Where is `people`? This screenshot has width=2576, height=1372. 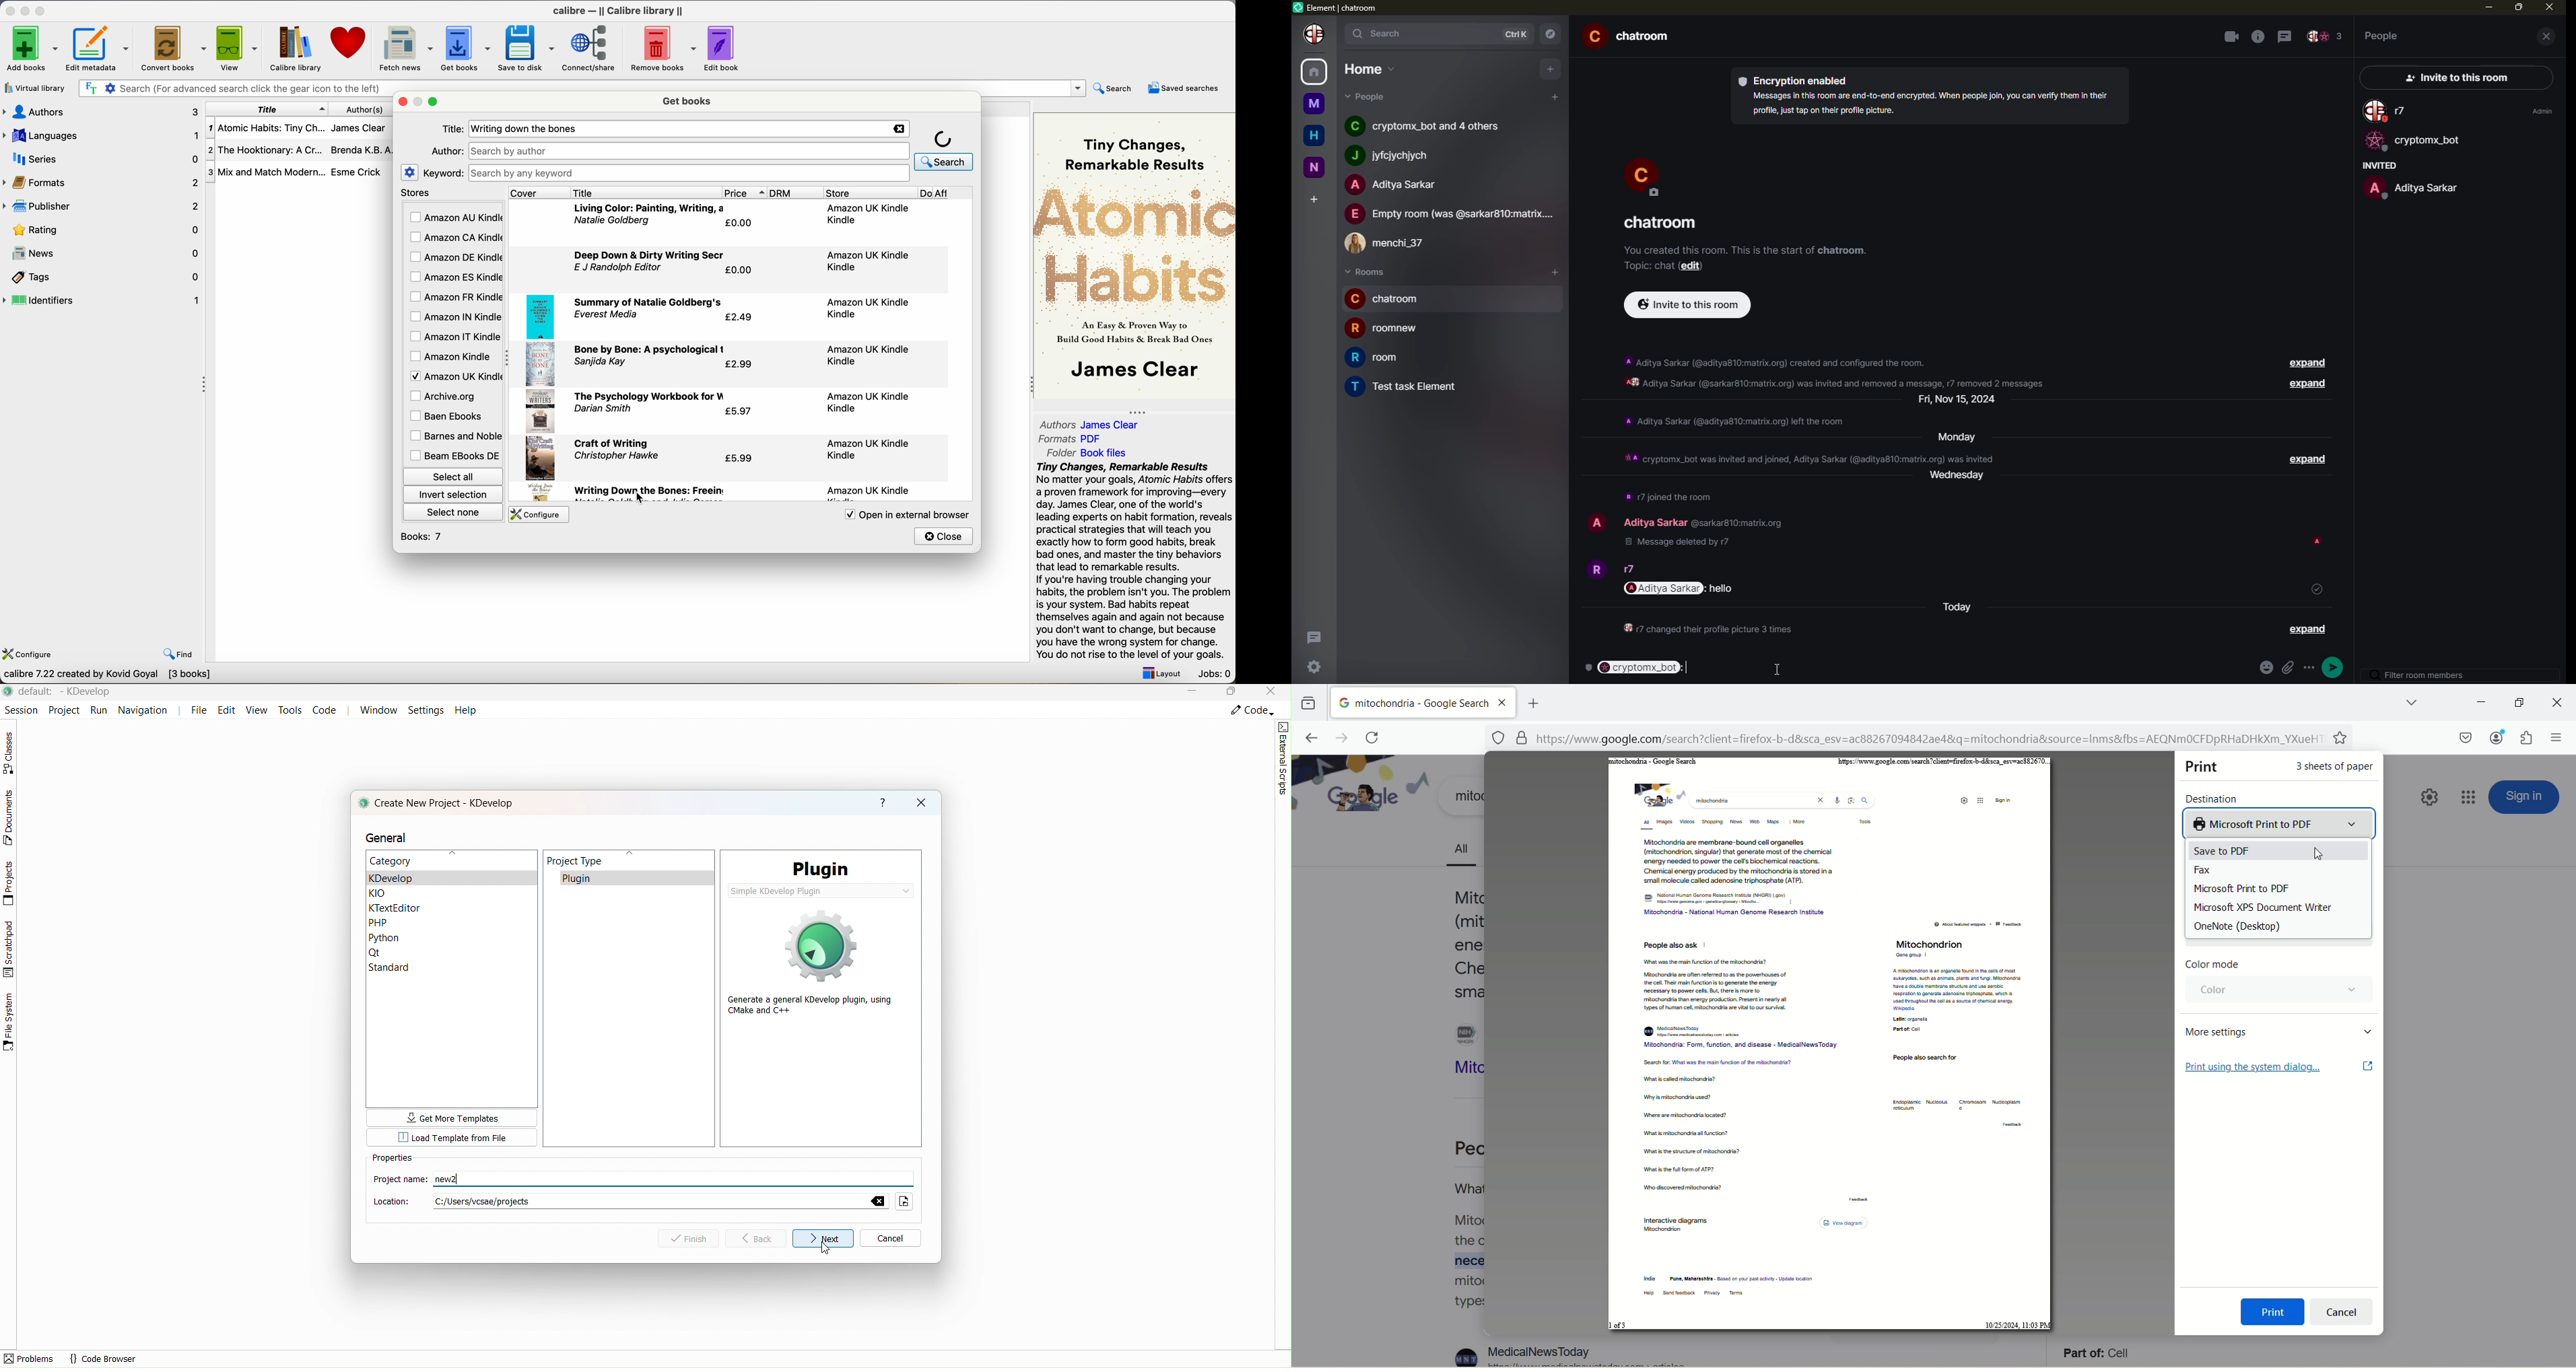
people is located at coordinates (1451, 214).